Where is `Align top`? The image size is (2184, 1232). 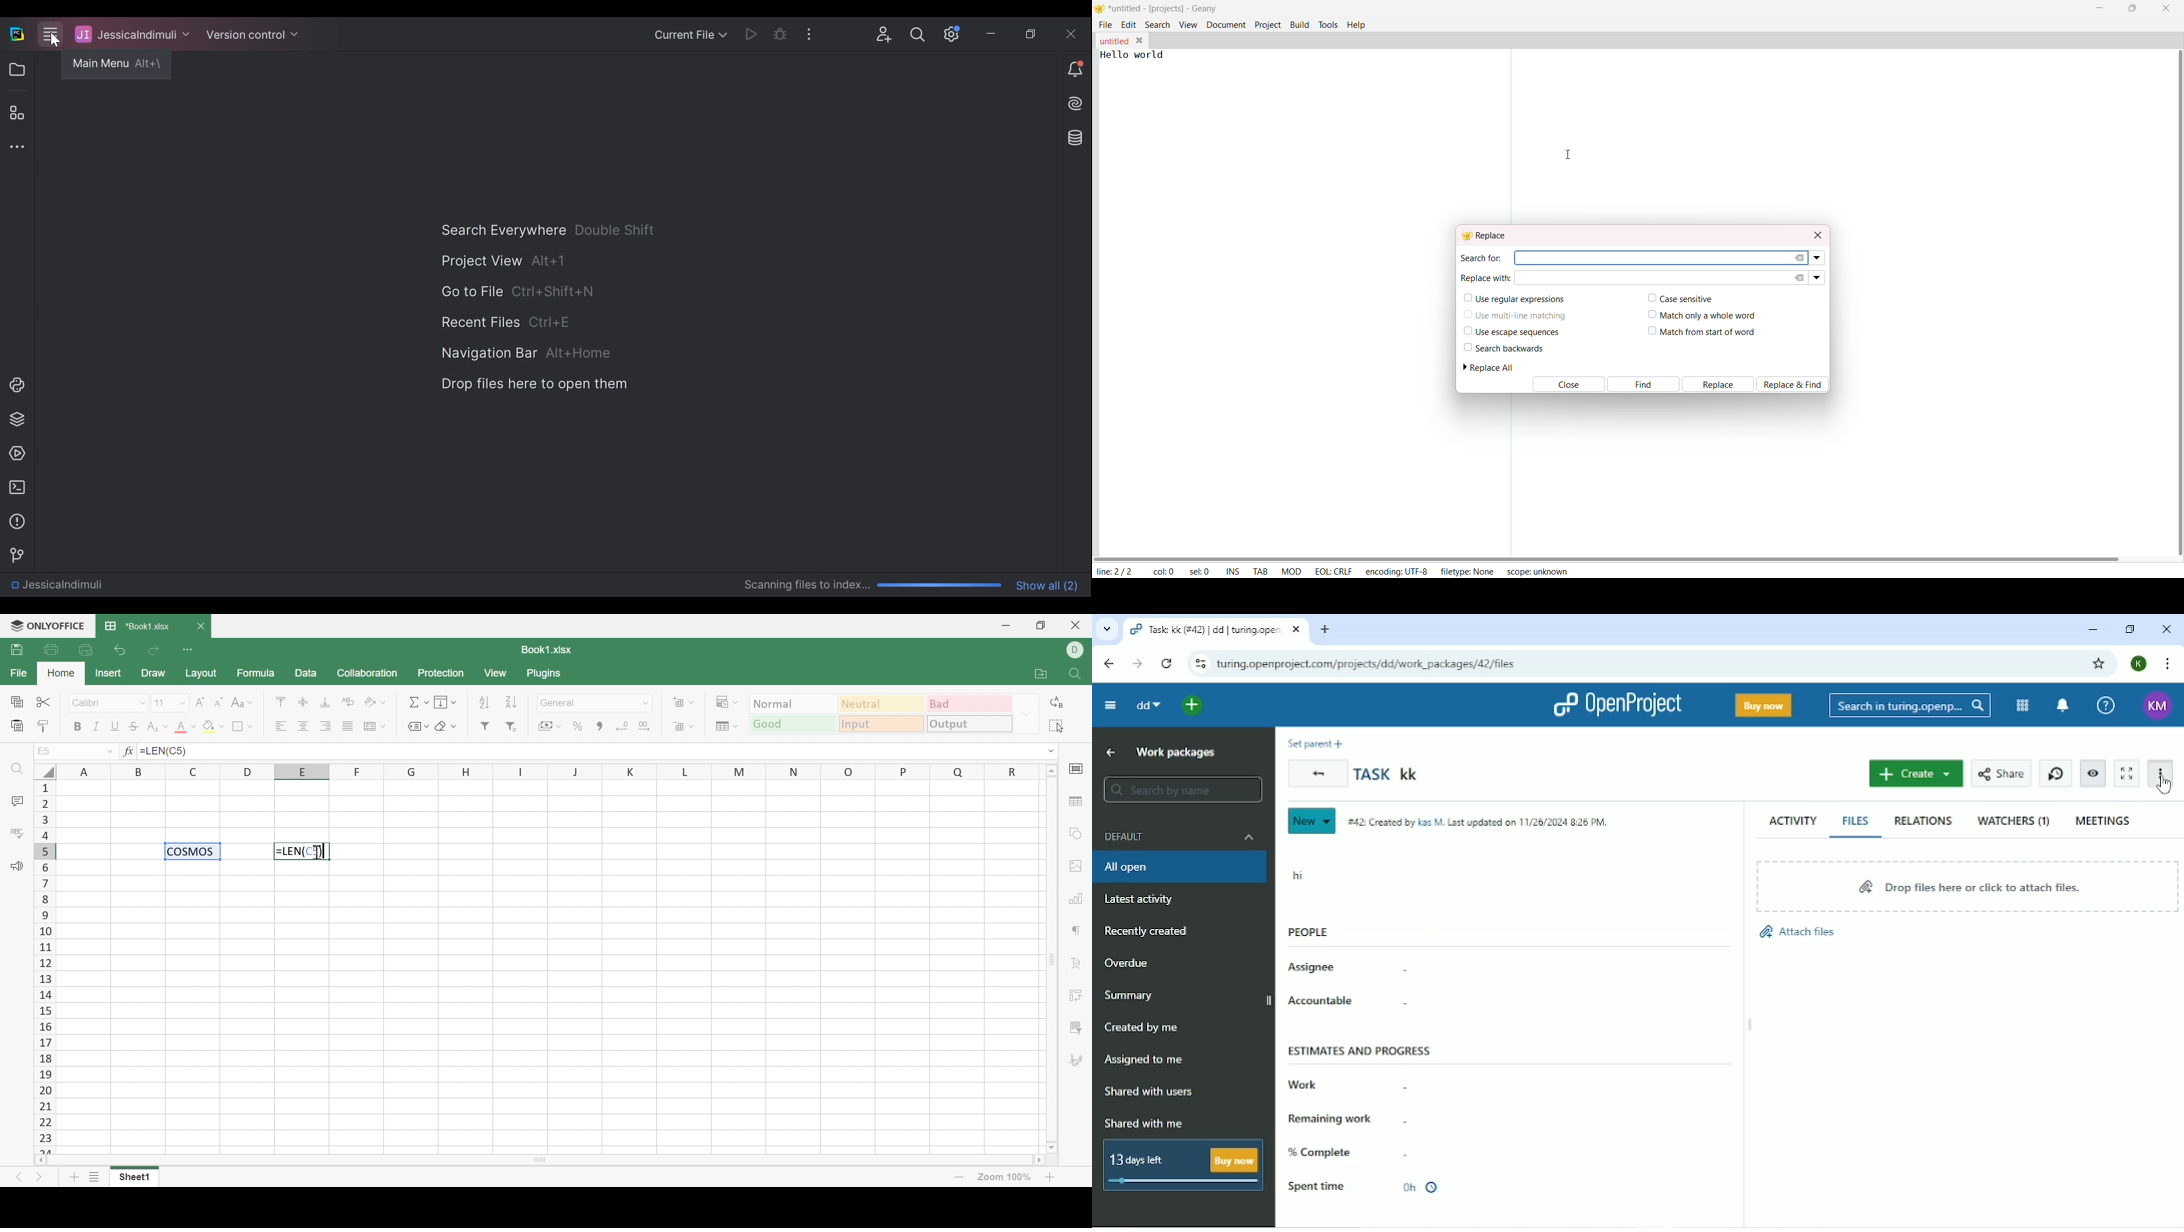
Align top is located at coordinates (283, 703).